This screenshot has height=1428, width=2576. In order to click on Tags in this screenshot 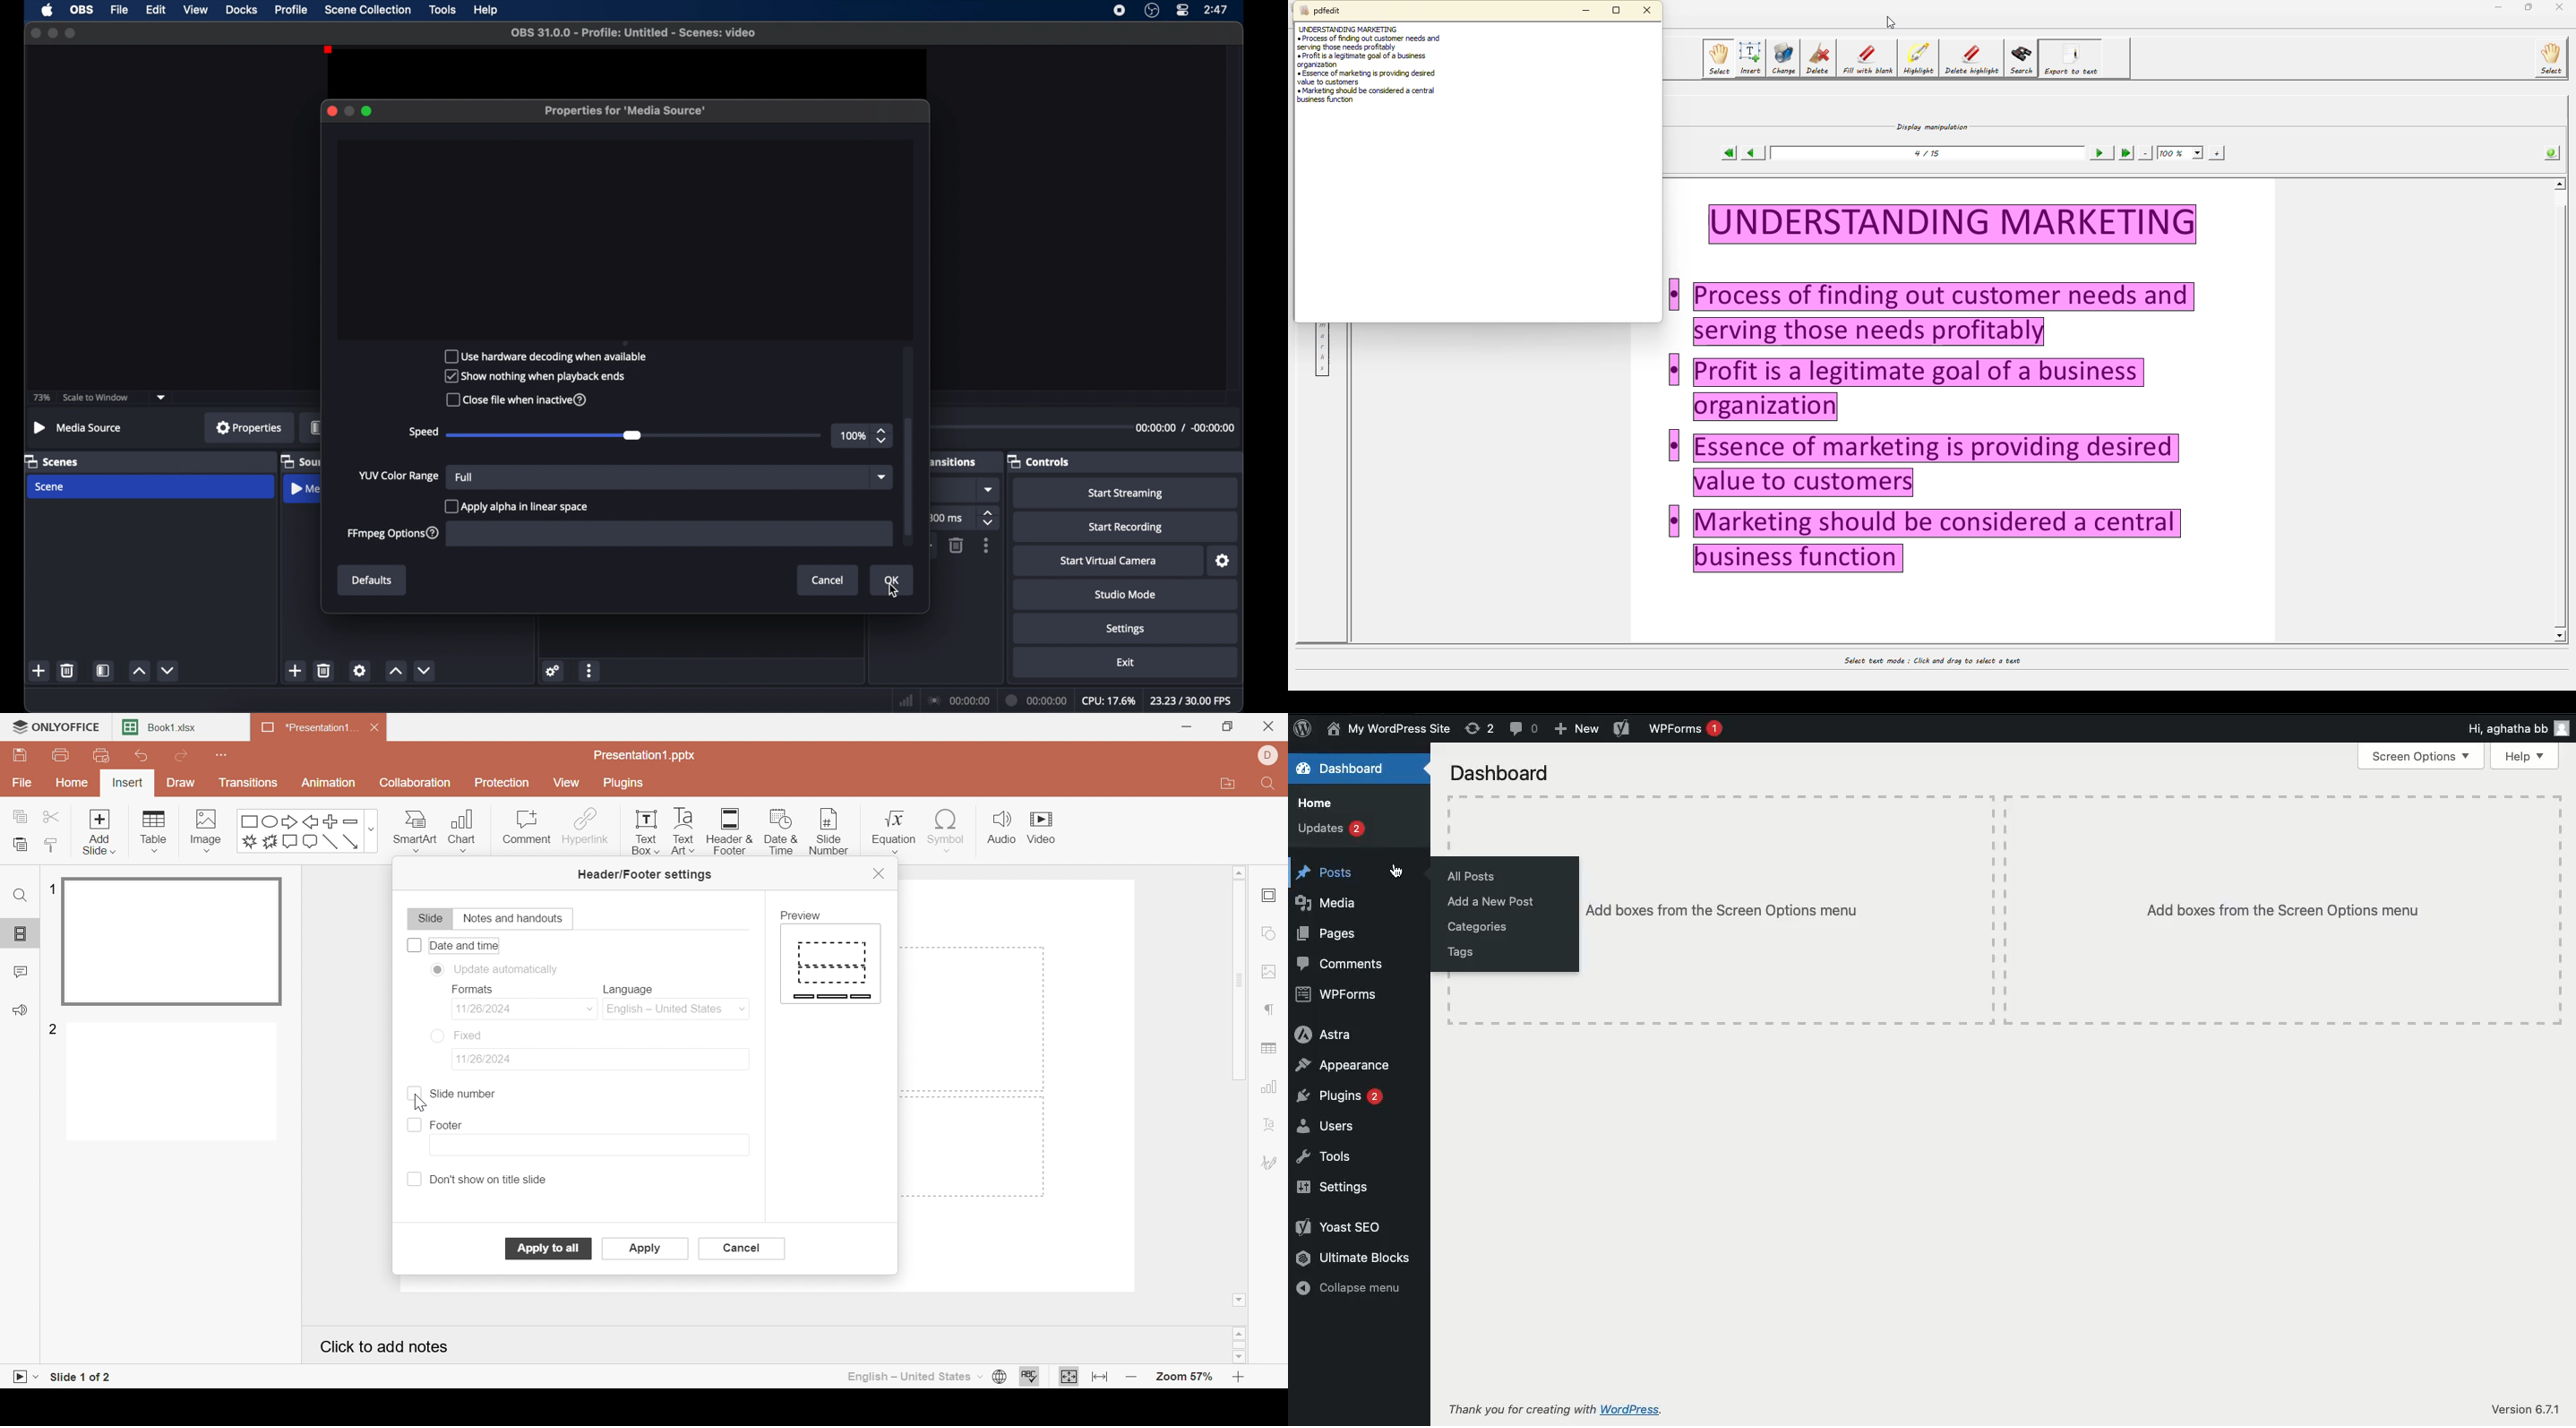, I will do `click(1464, 952)`.